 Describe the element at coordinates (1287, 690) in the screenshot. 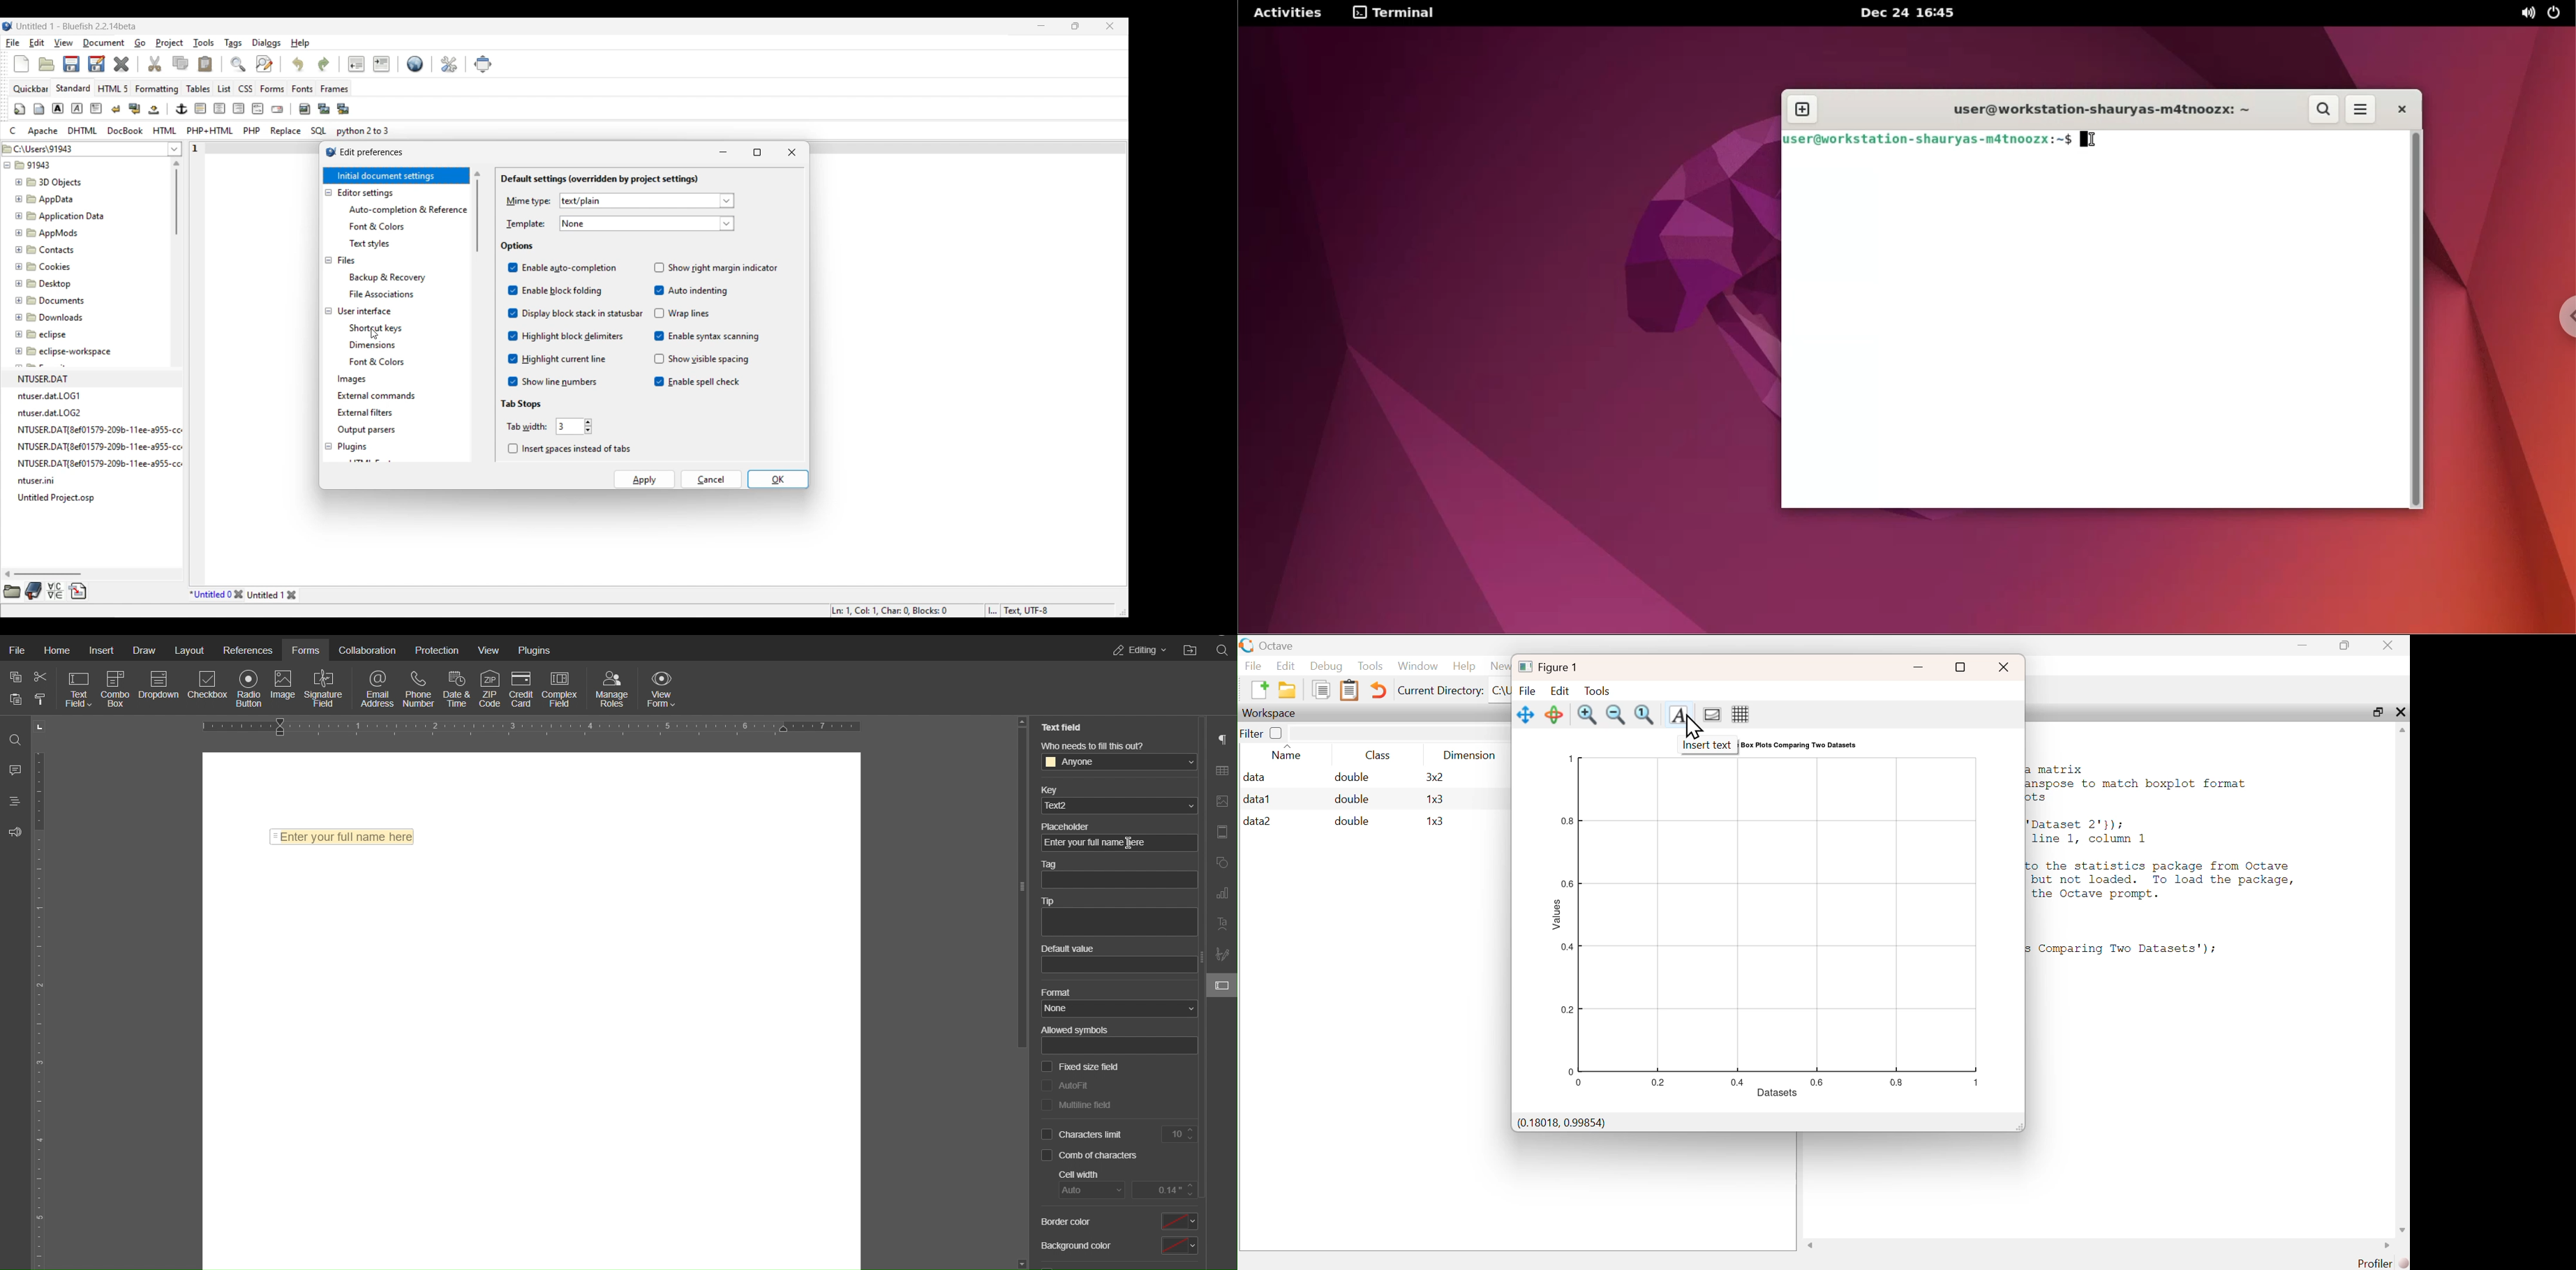

I see `New Folder` at that location.